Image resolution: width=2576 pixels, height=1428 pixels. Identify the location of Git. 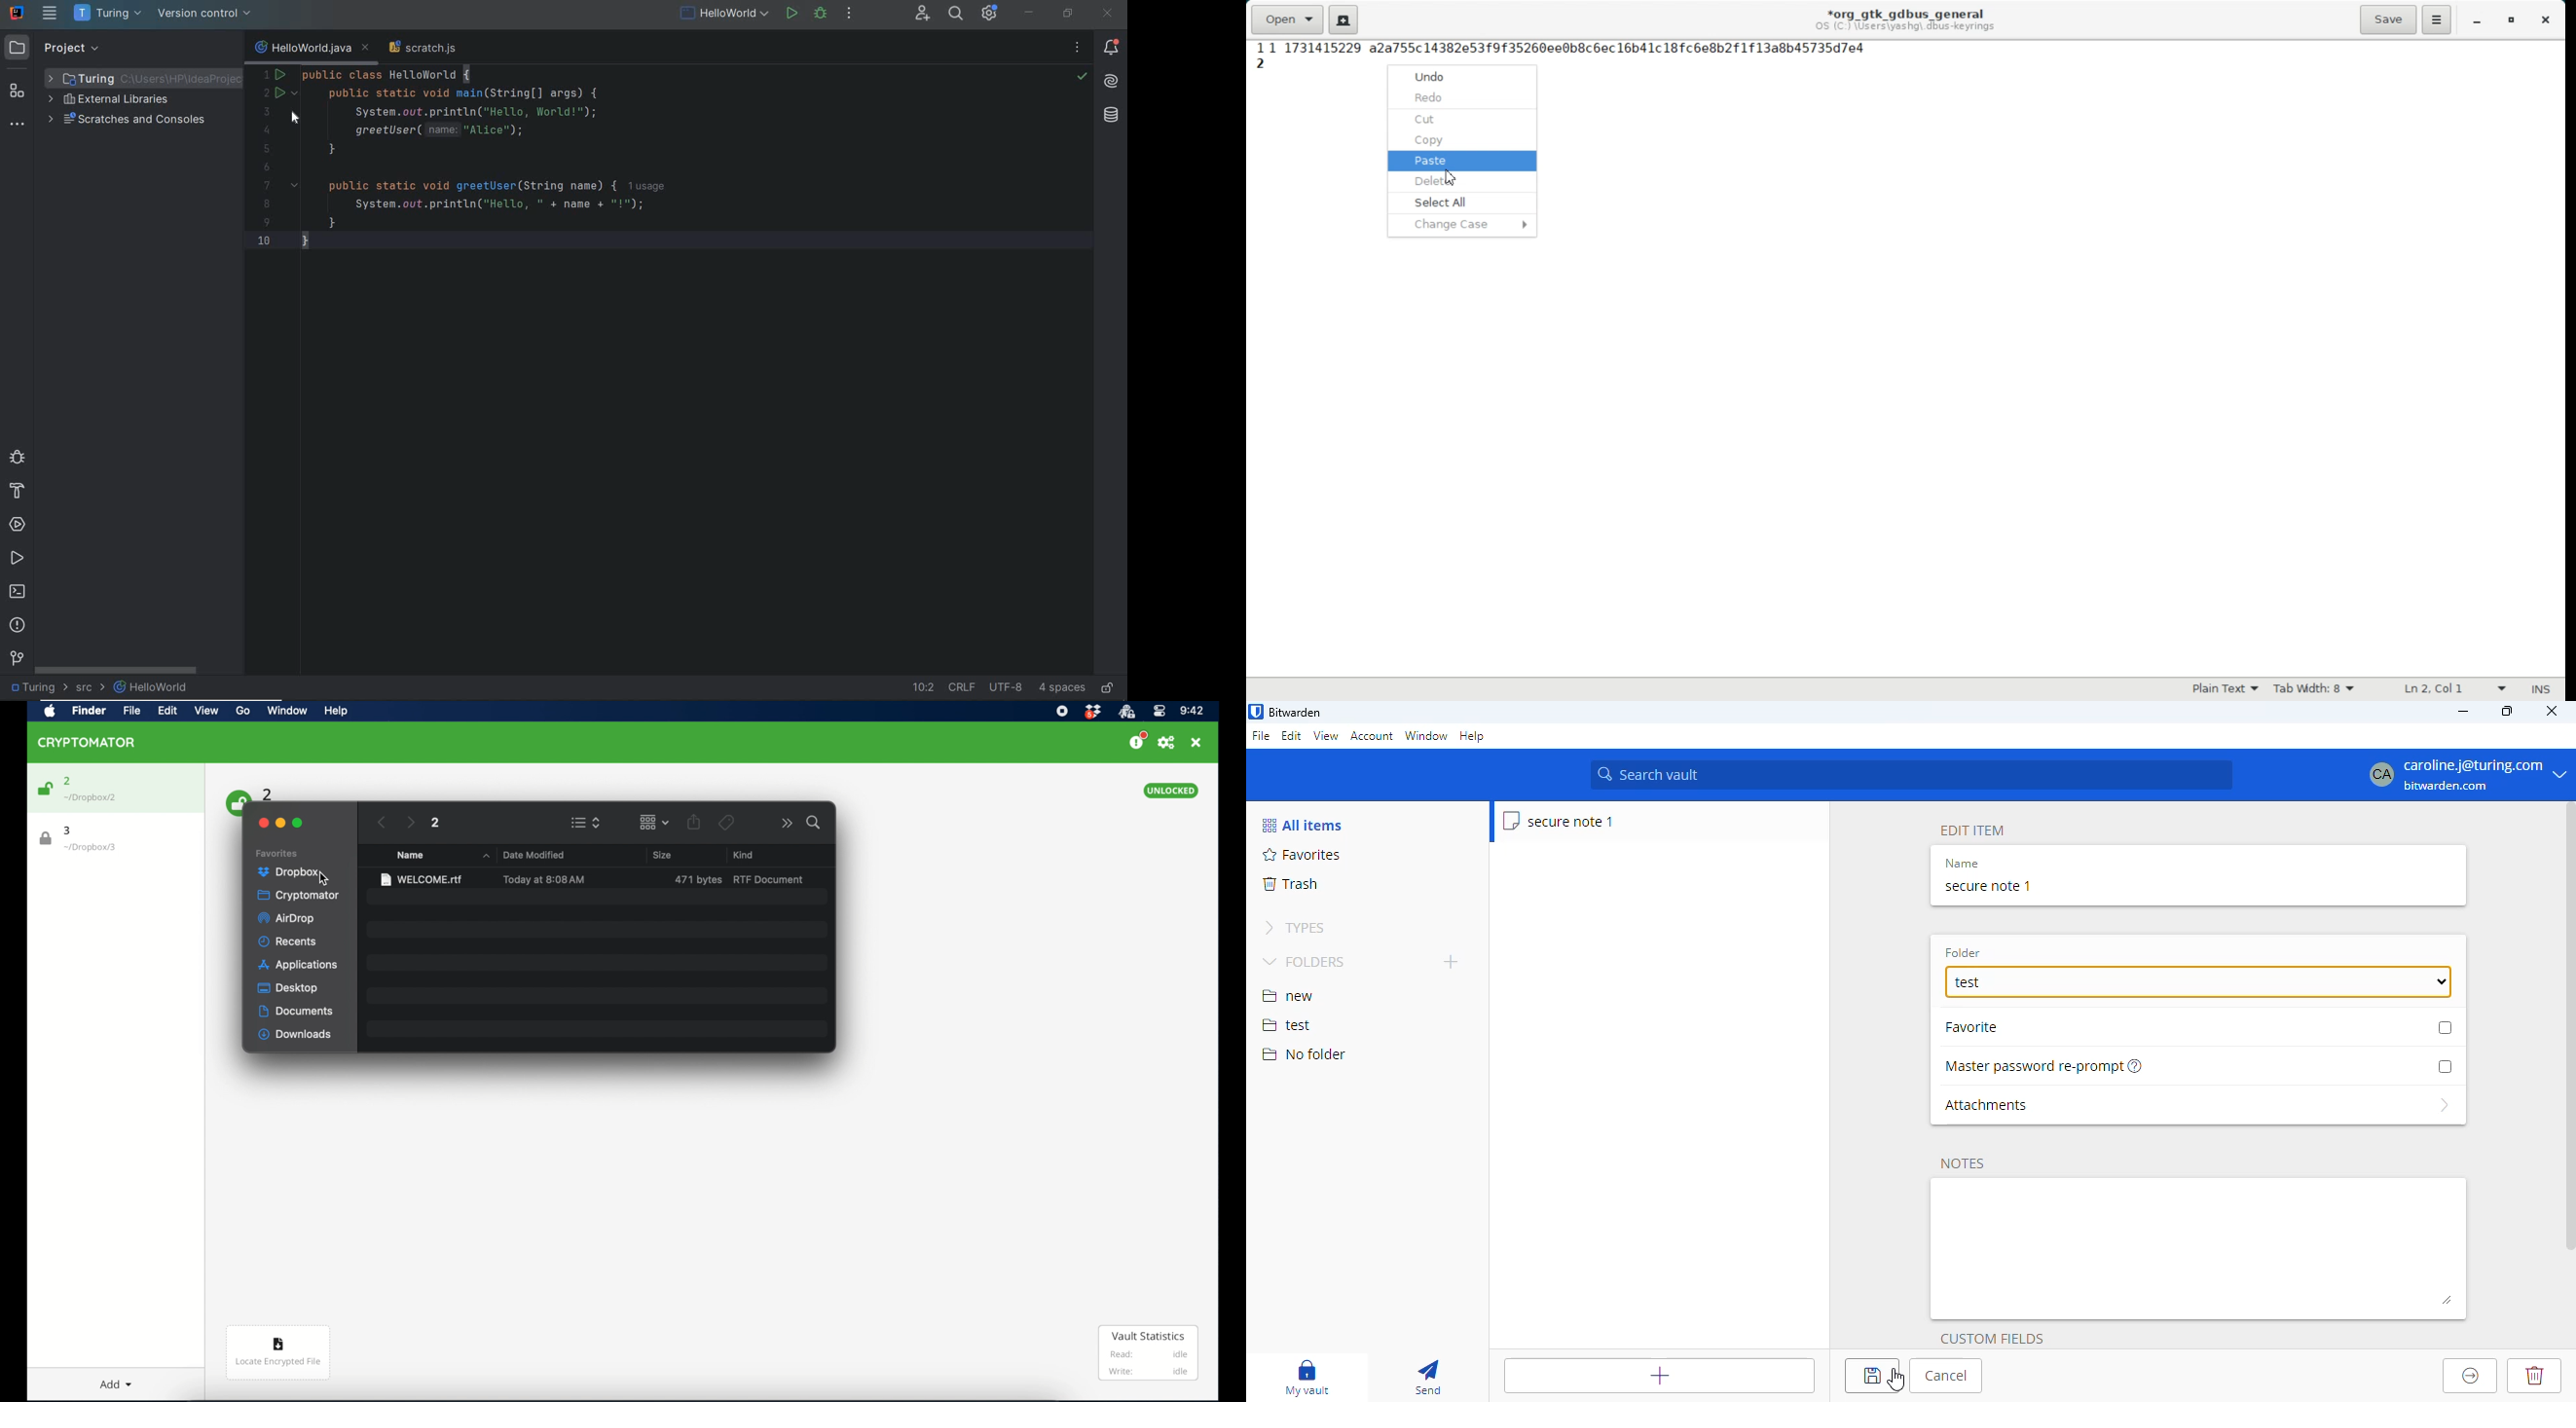
(19, 657).